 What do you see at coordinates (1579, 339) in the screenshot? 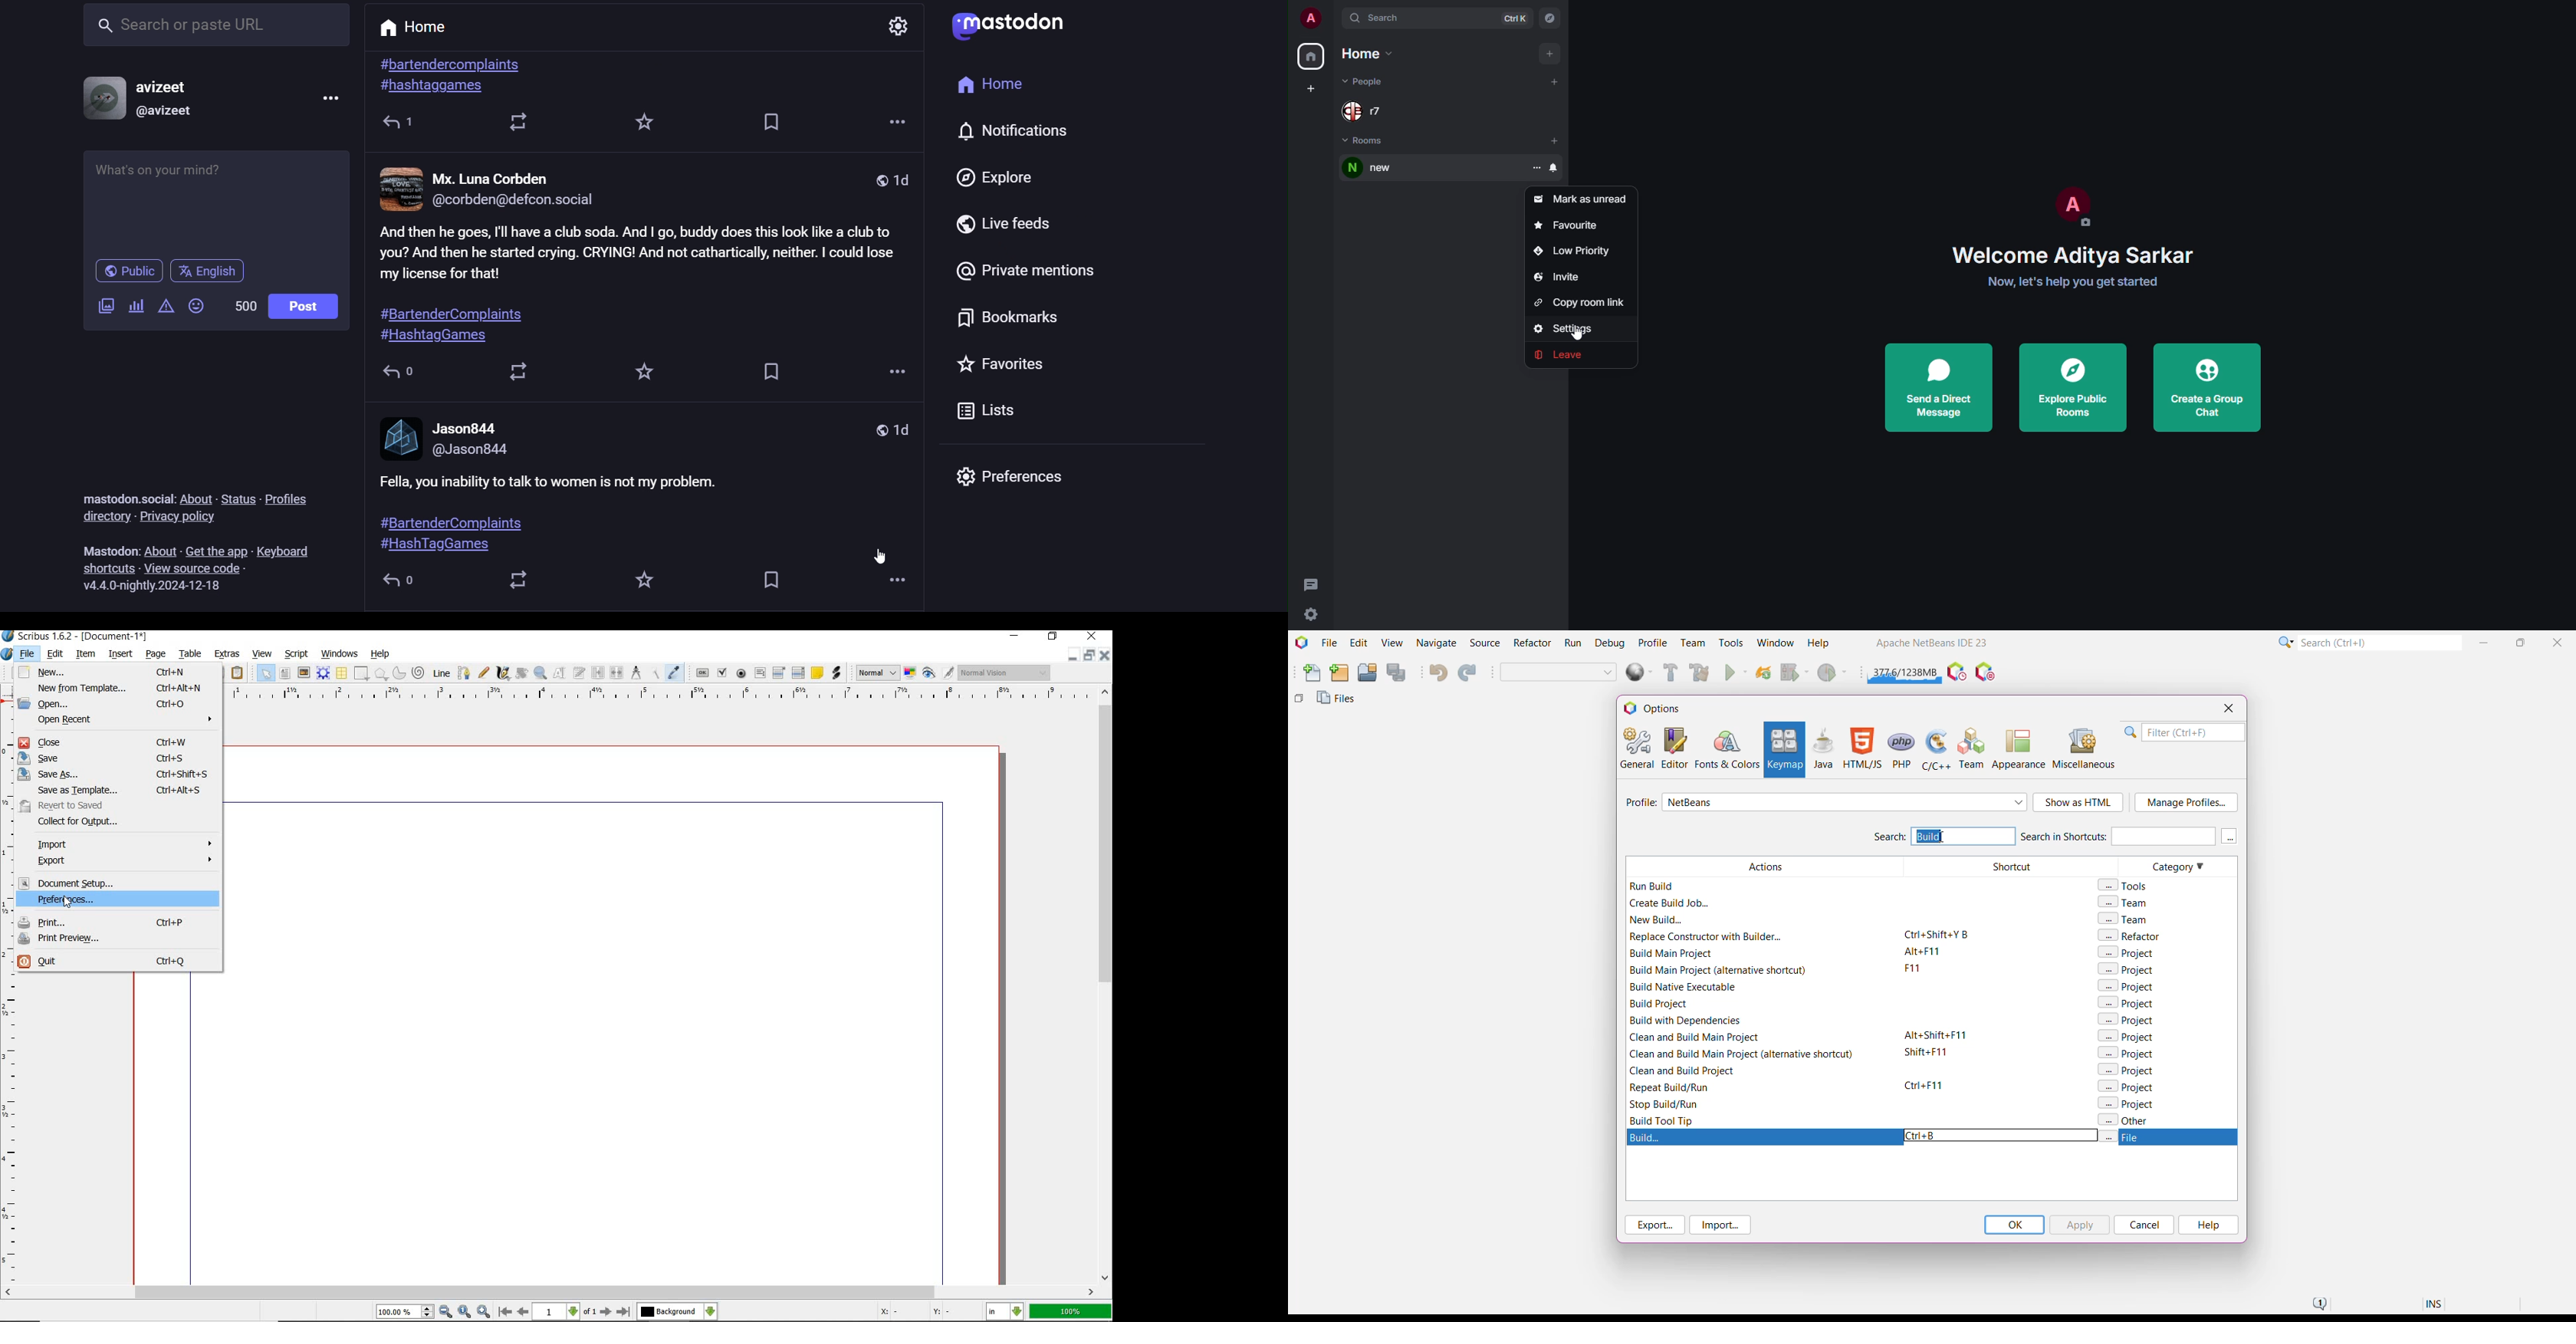
I see `Cursor` at bounding box center [1579, 339].